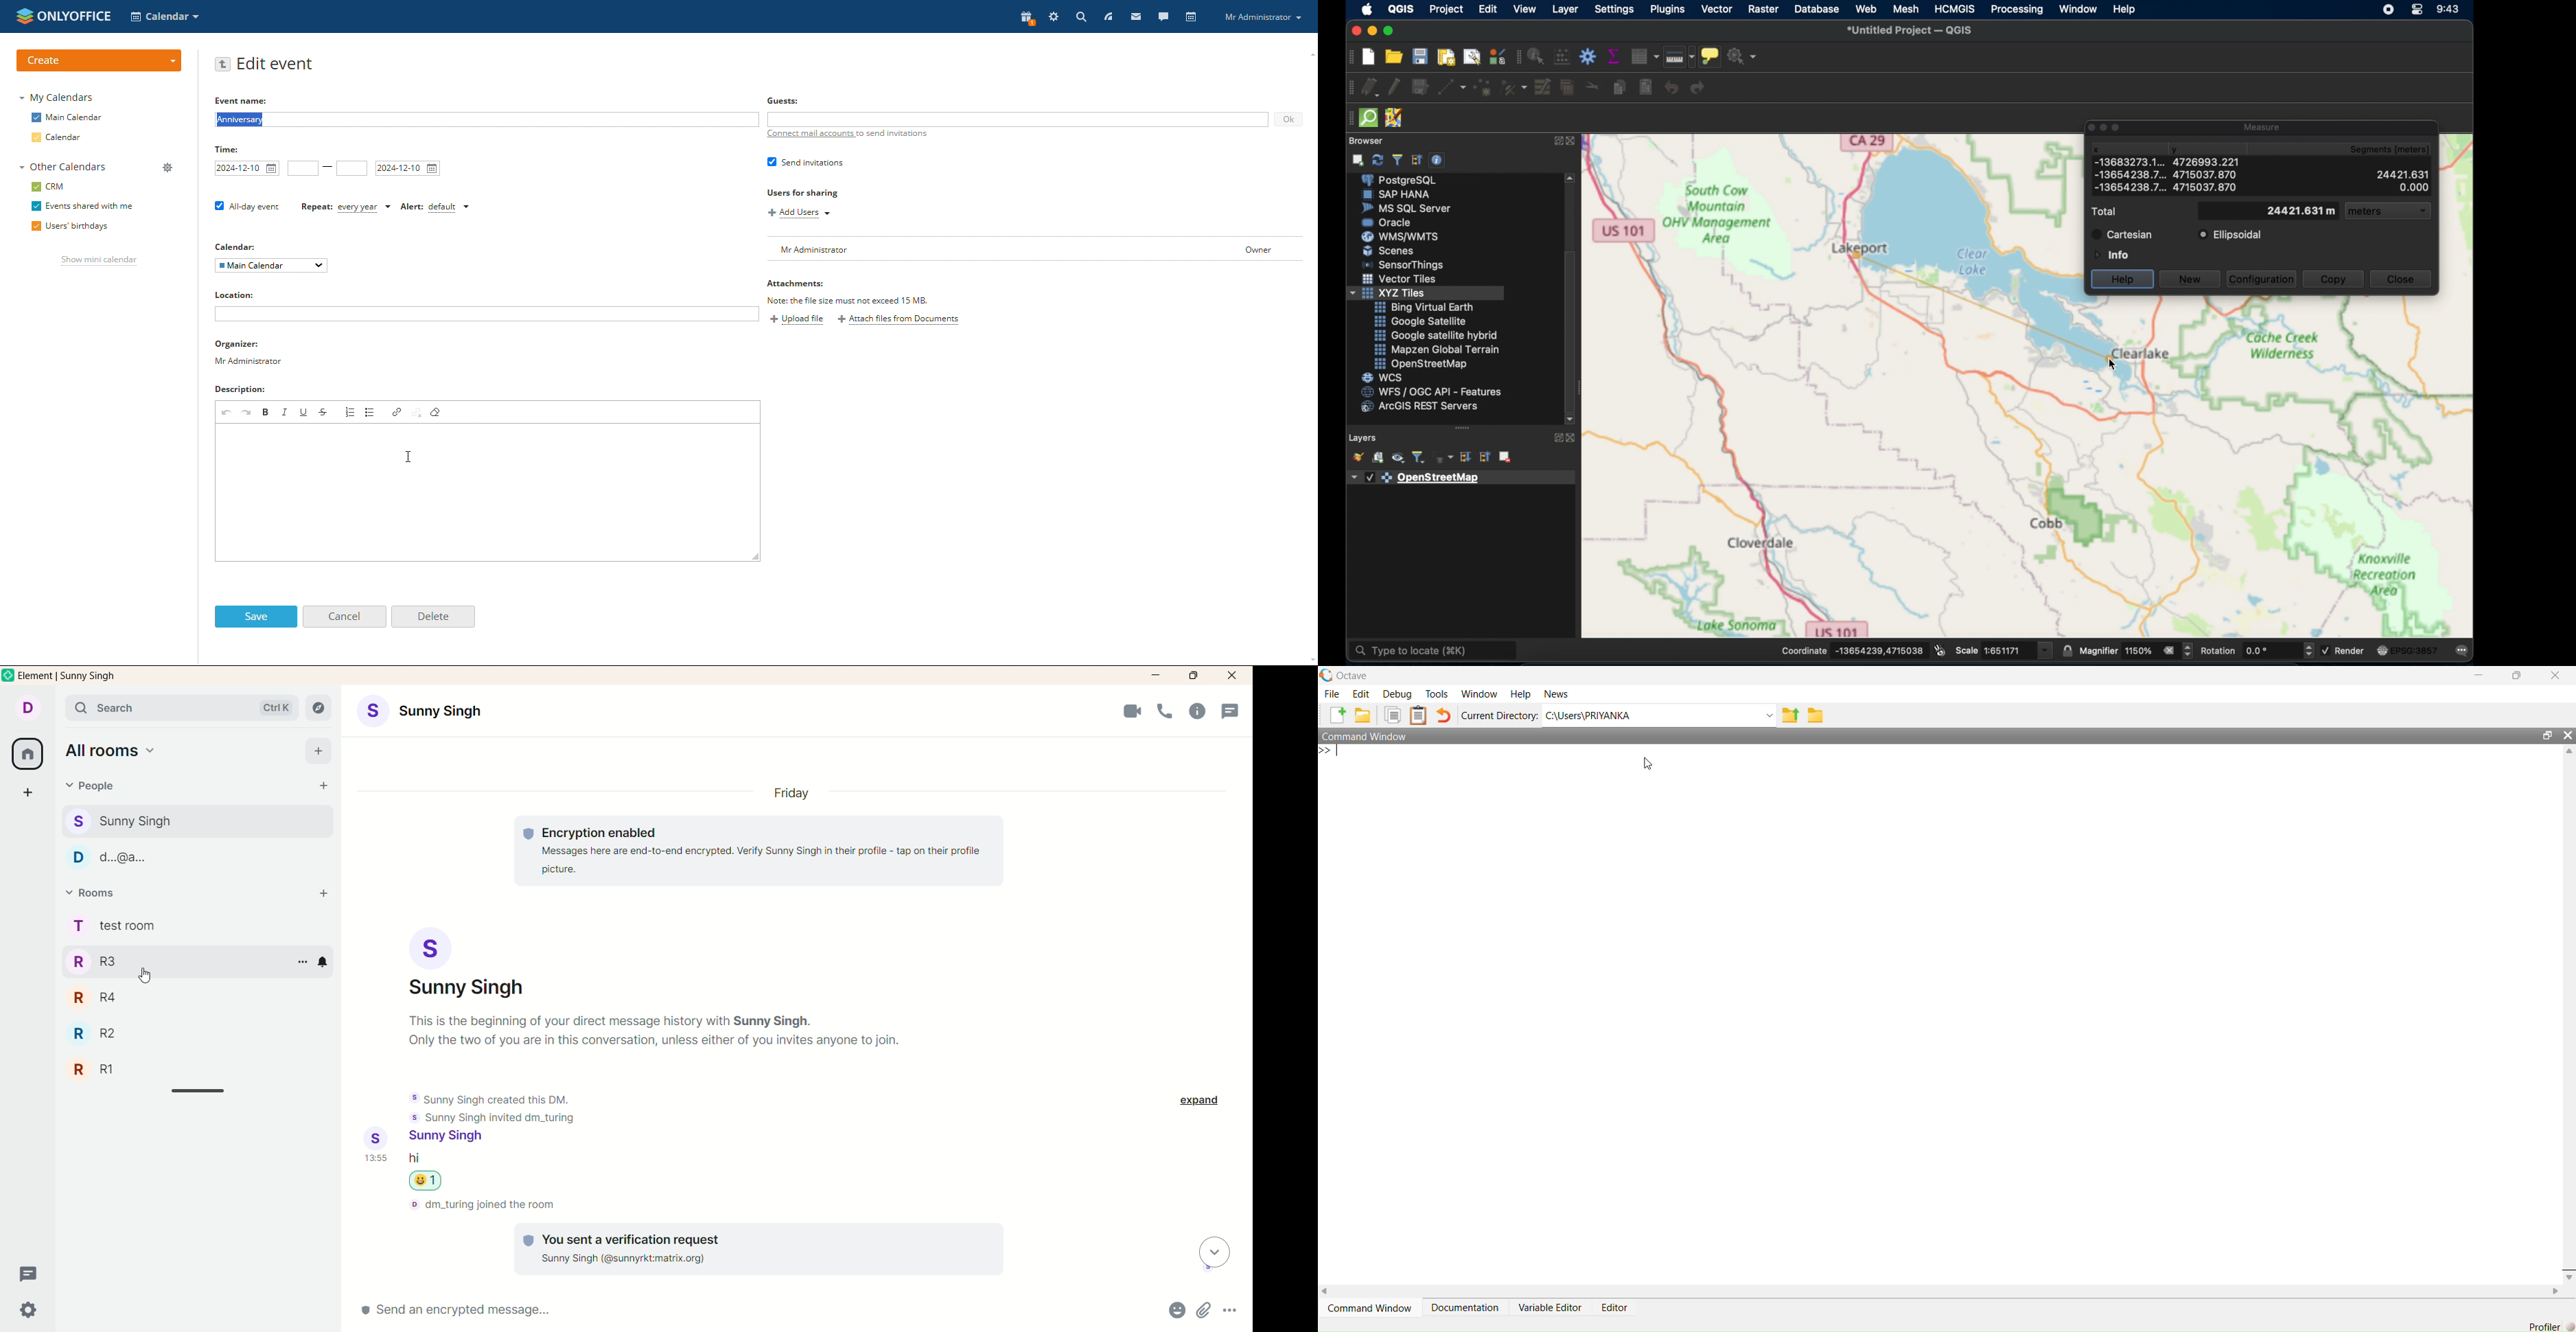 This screenshot has width=2576, height=1344. I want to click on search, so click(181, 709).